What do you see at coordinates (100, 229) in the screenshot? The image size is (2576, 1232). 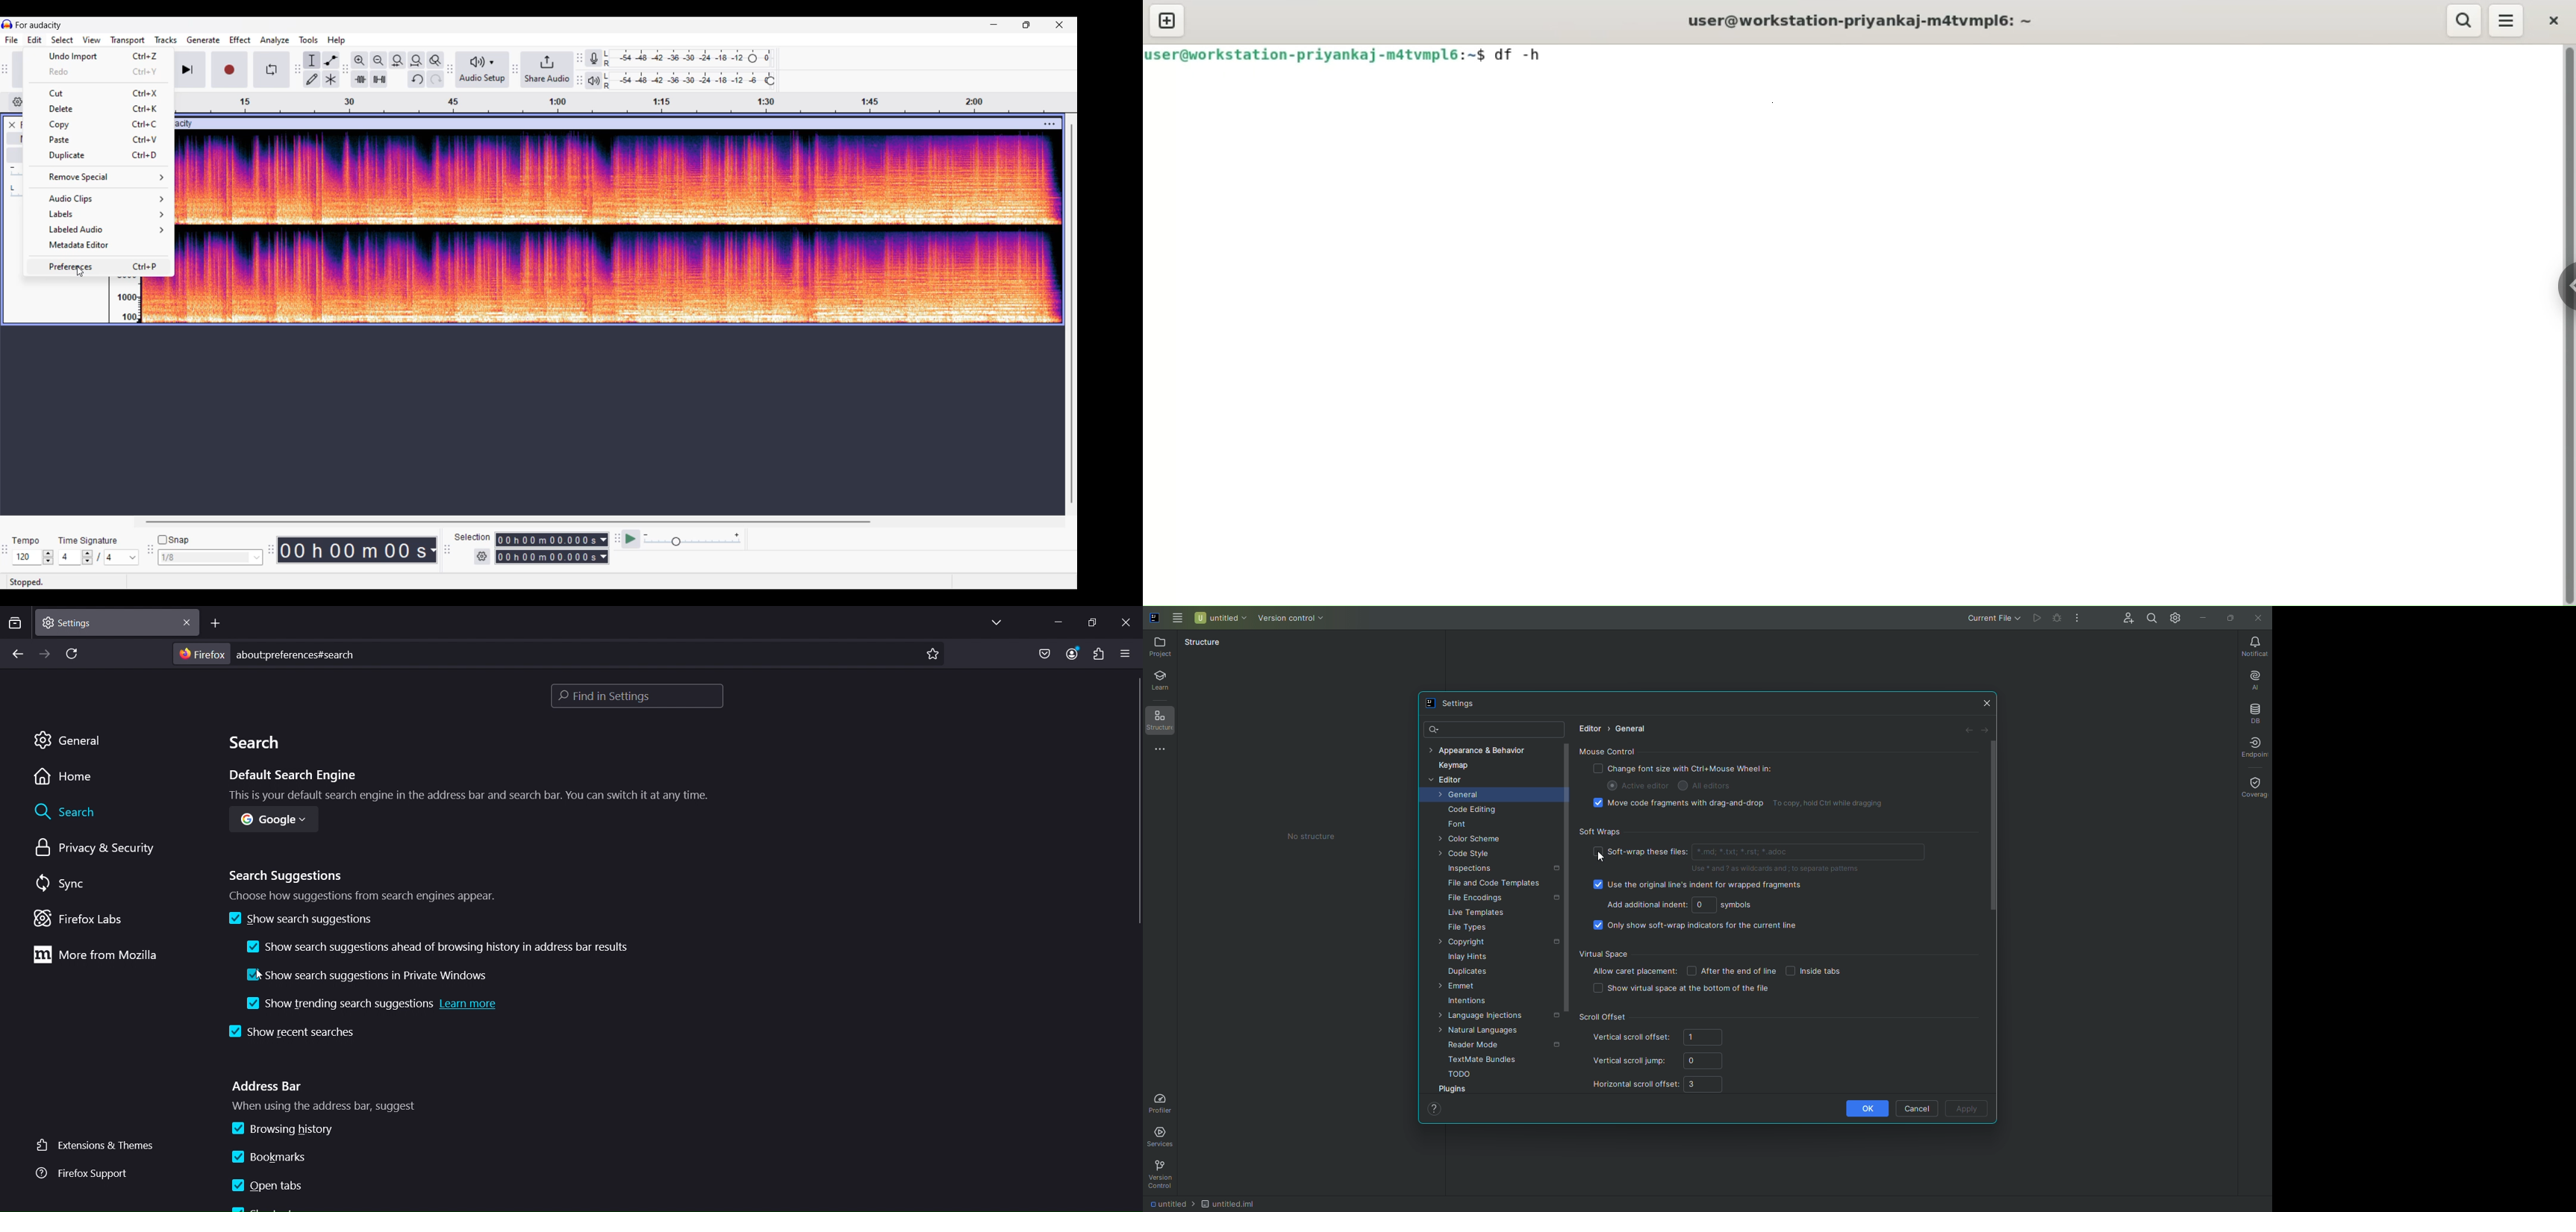 I see `Labeled audio options` at bounding box center [100, 229].